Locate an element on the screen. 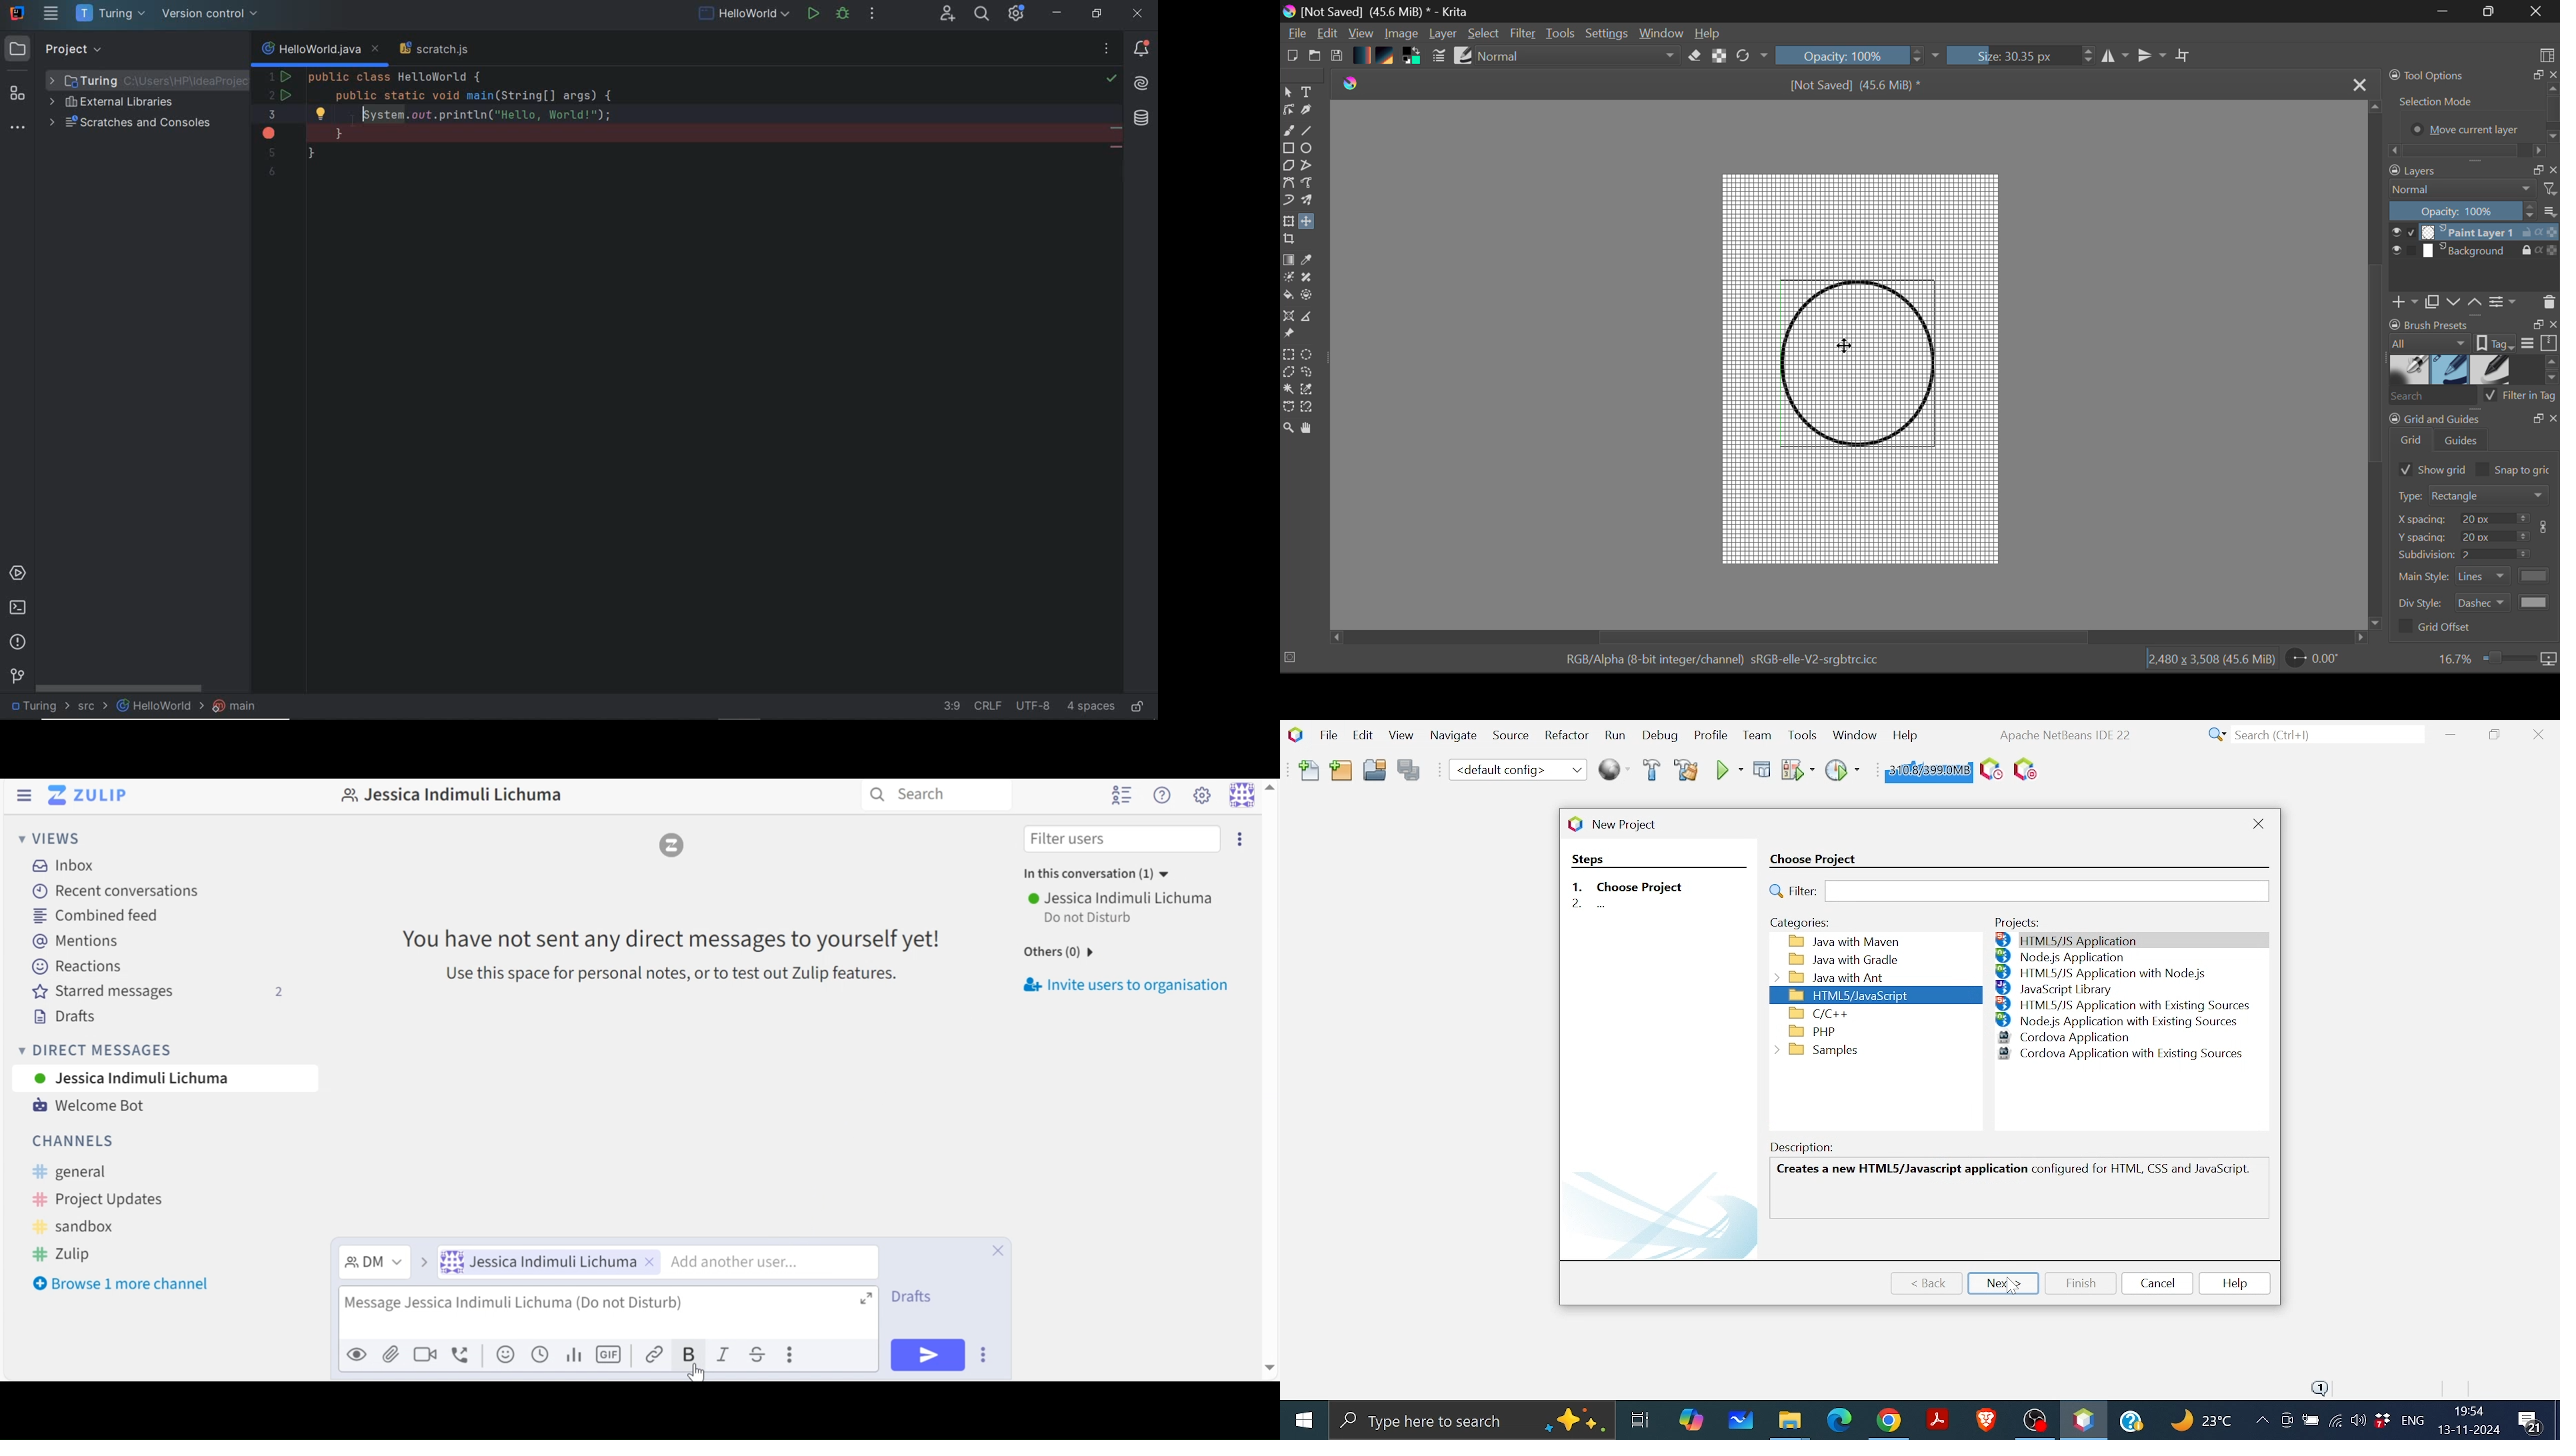 The width and height of the screenshot is (2576, 1456). Send is located at coordinates (927, 1354).